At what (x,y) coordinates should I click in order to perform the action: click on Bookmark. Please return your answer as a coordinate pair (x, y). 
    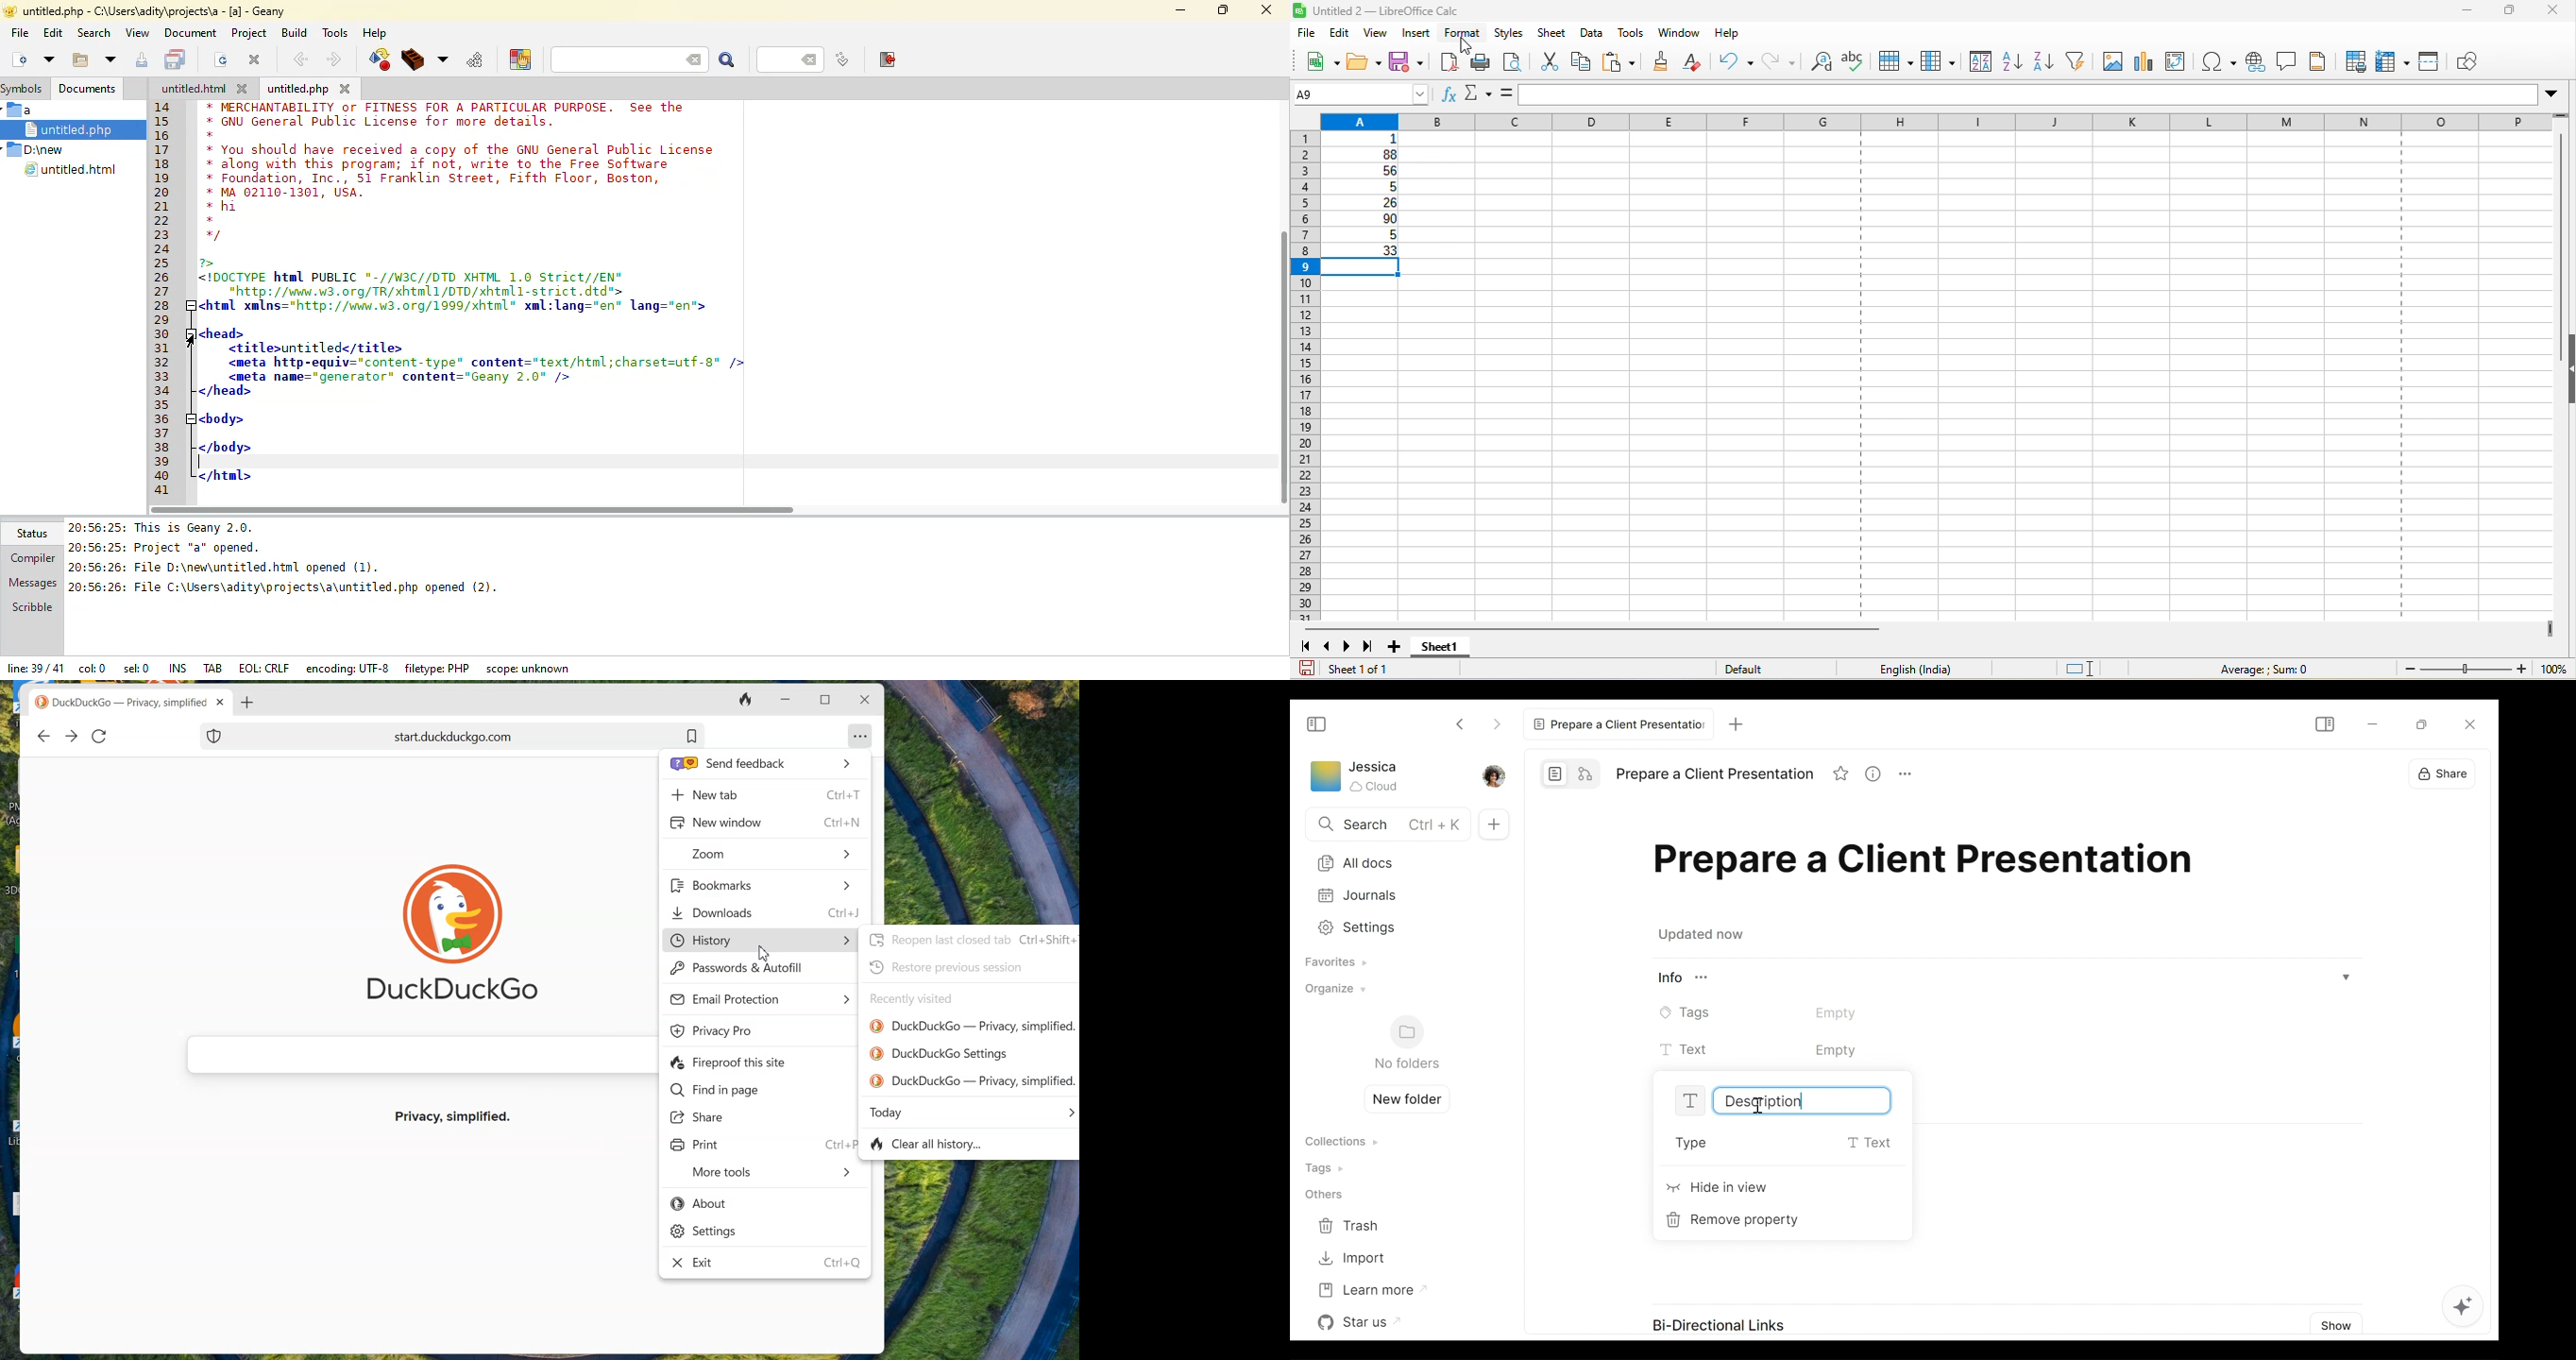
    Looking at the image, I should click on (692, 736).